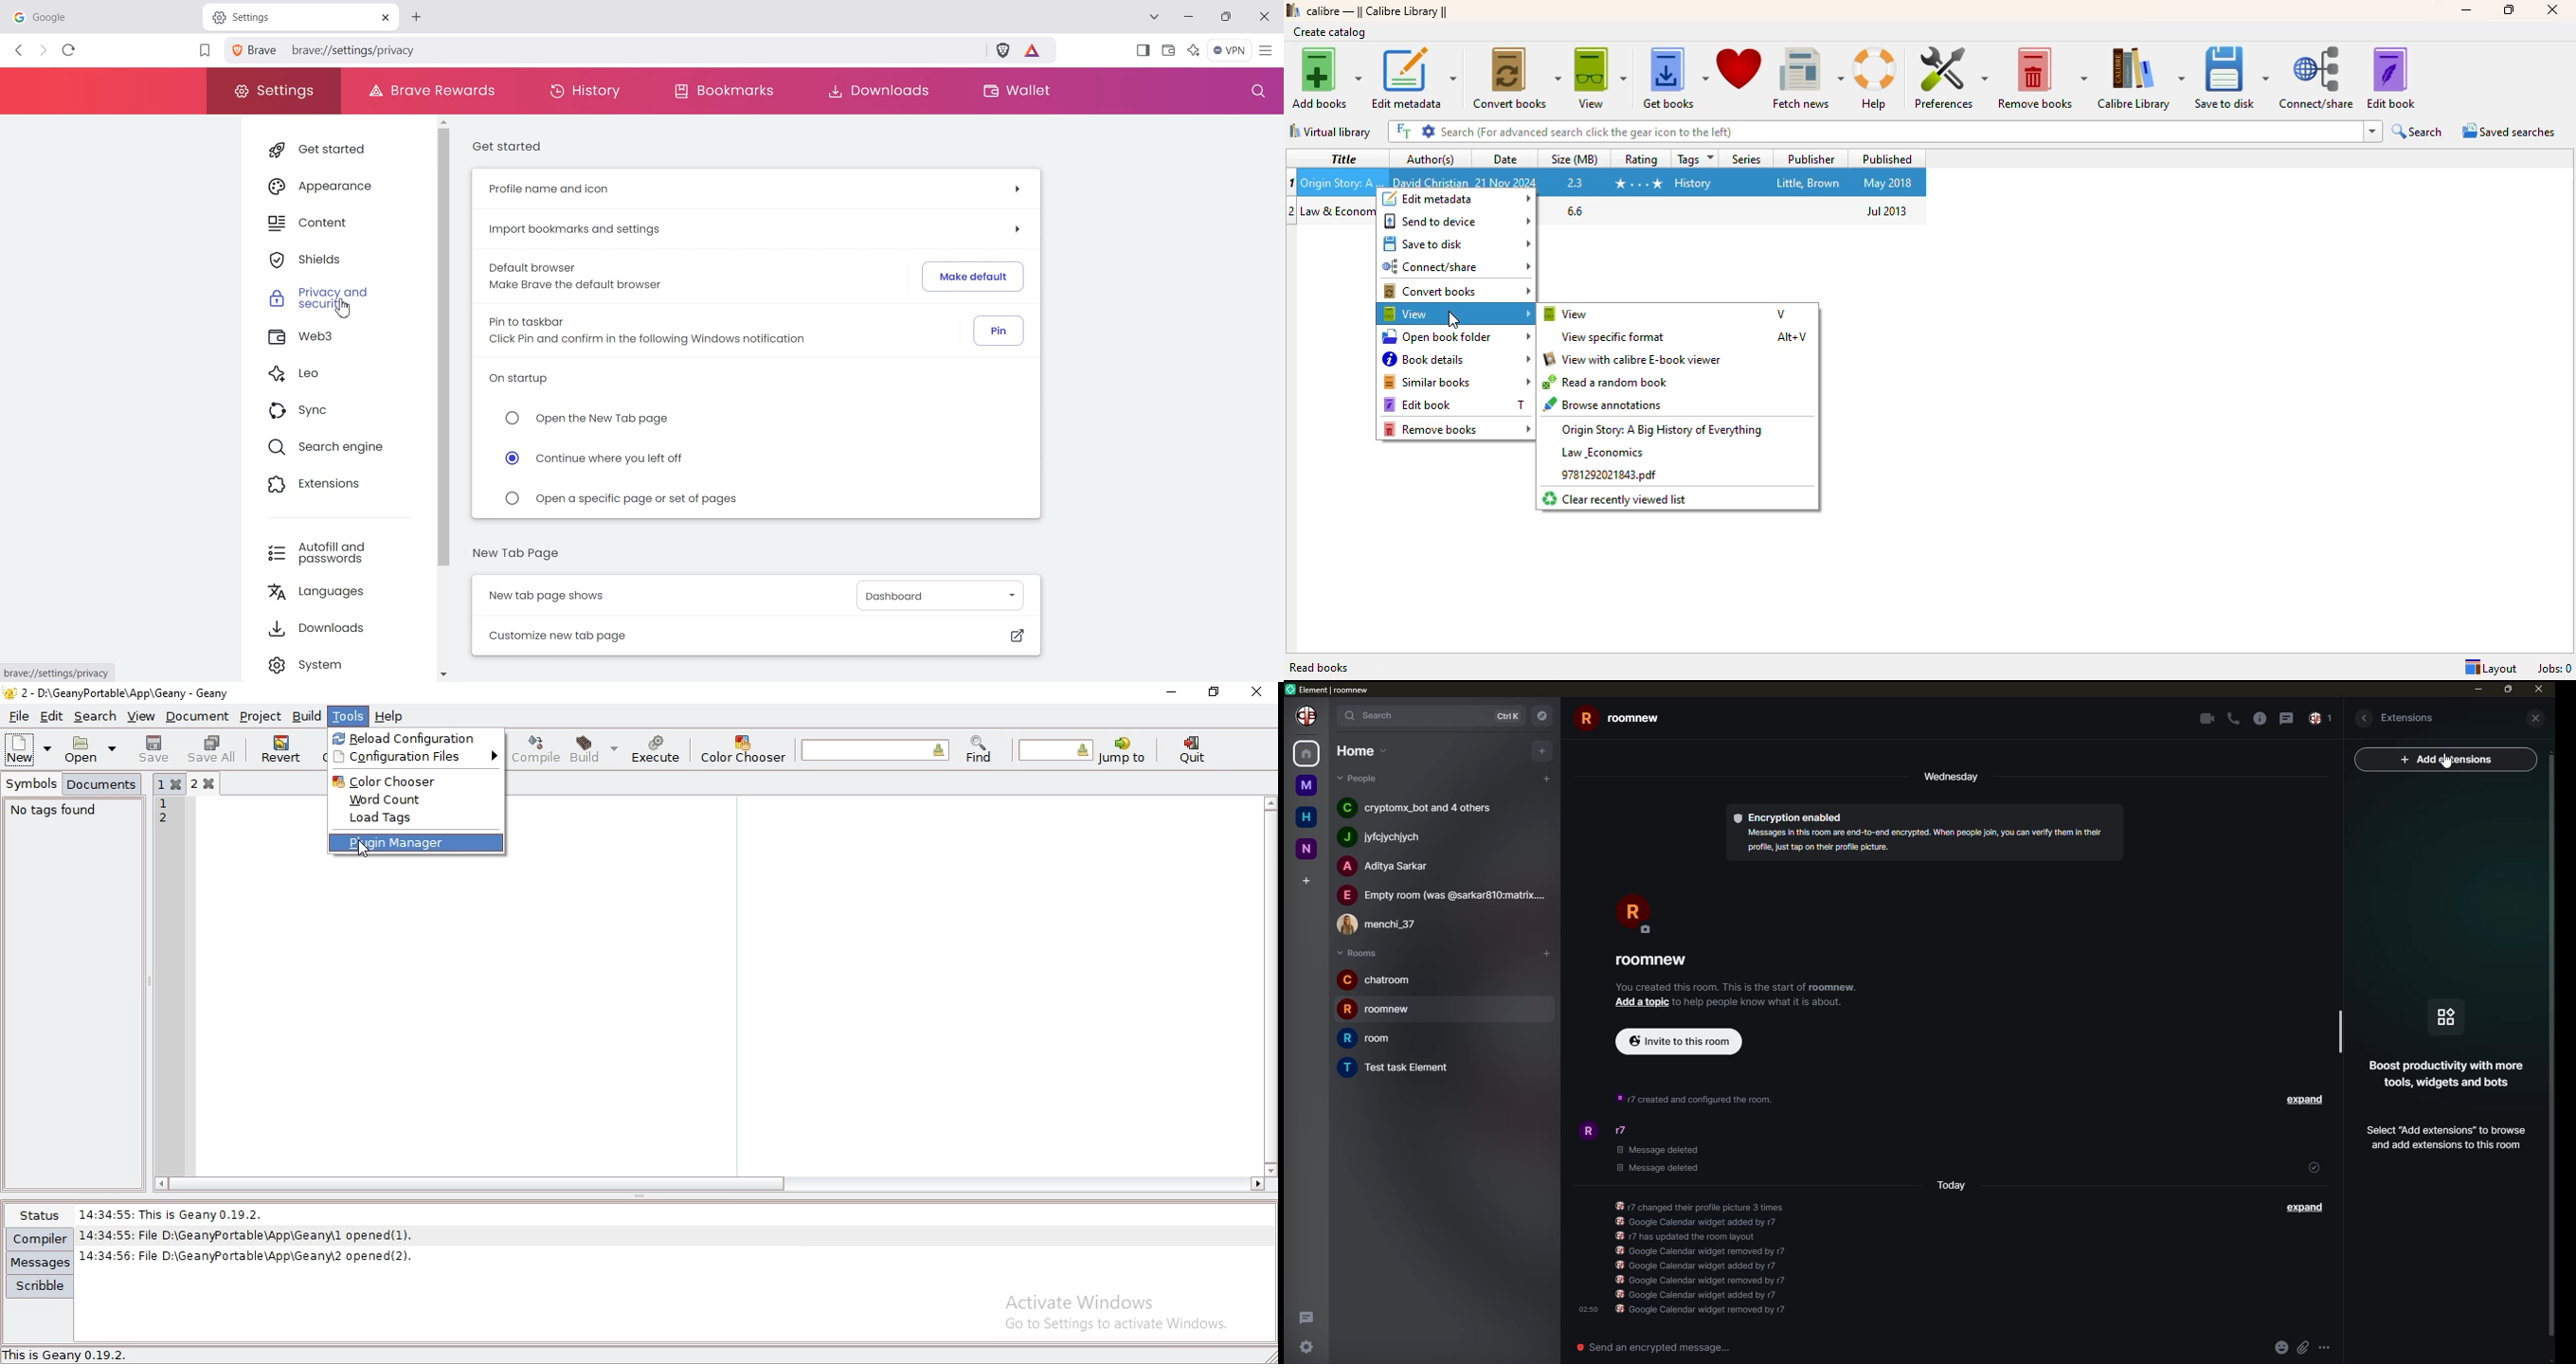 This screenshot has height=1372, width=2576. What do you see at coordinates (2419, 131) in the screenshot?
I see `search` at bounding box center [2419, 131].